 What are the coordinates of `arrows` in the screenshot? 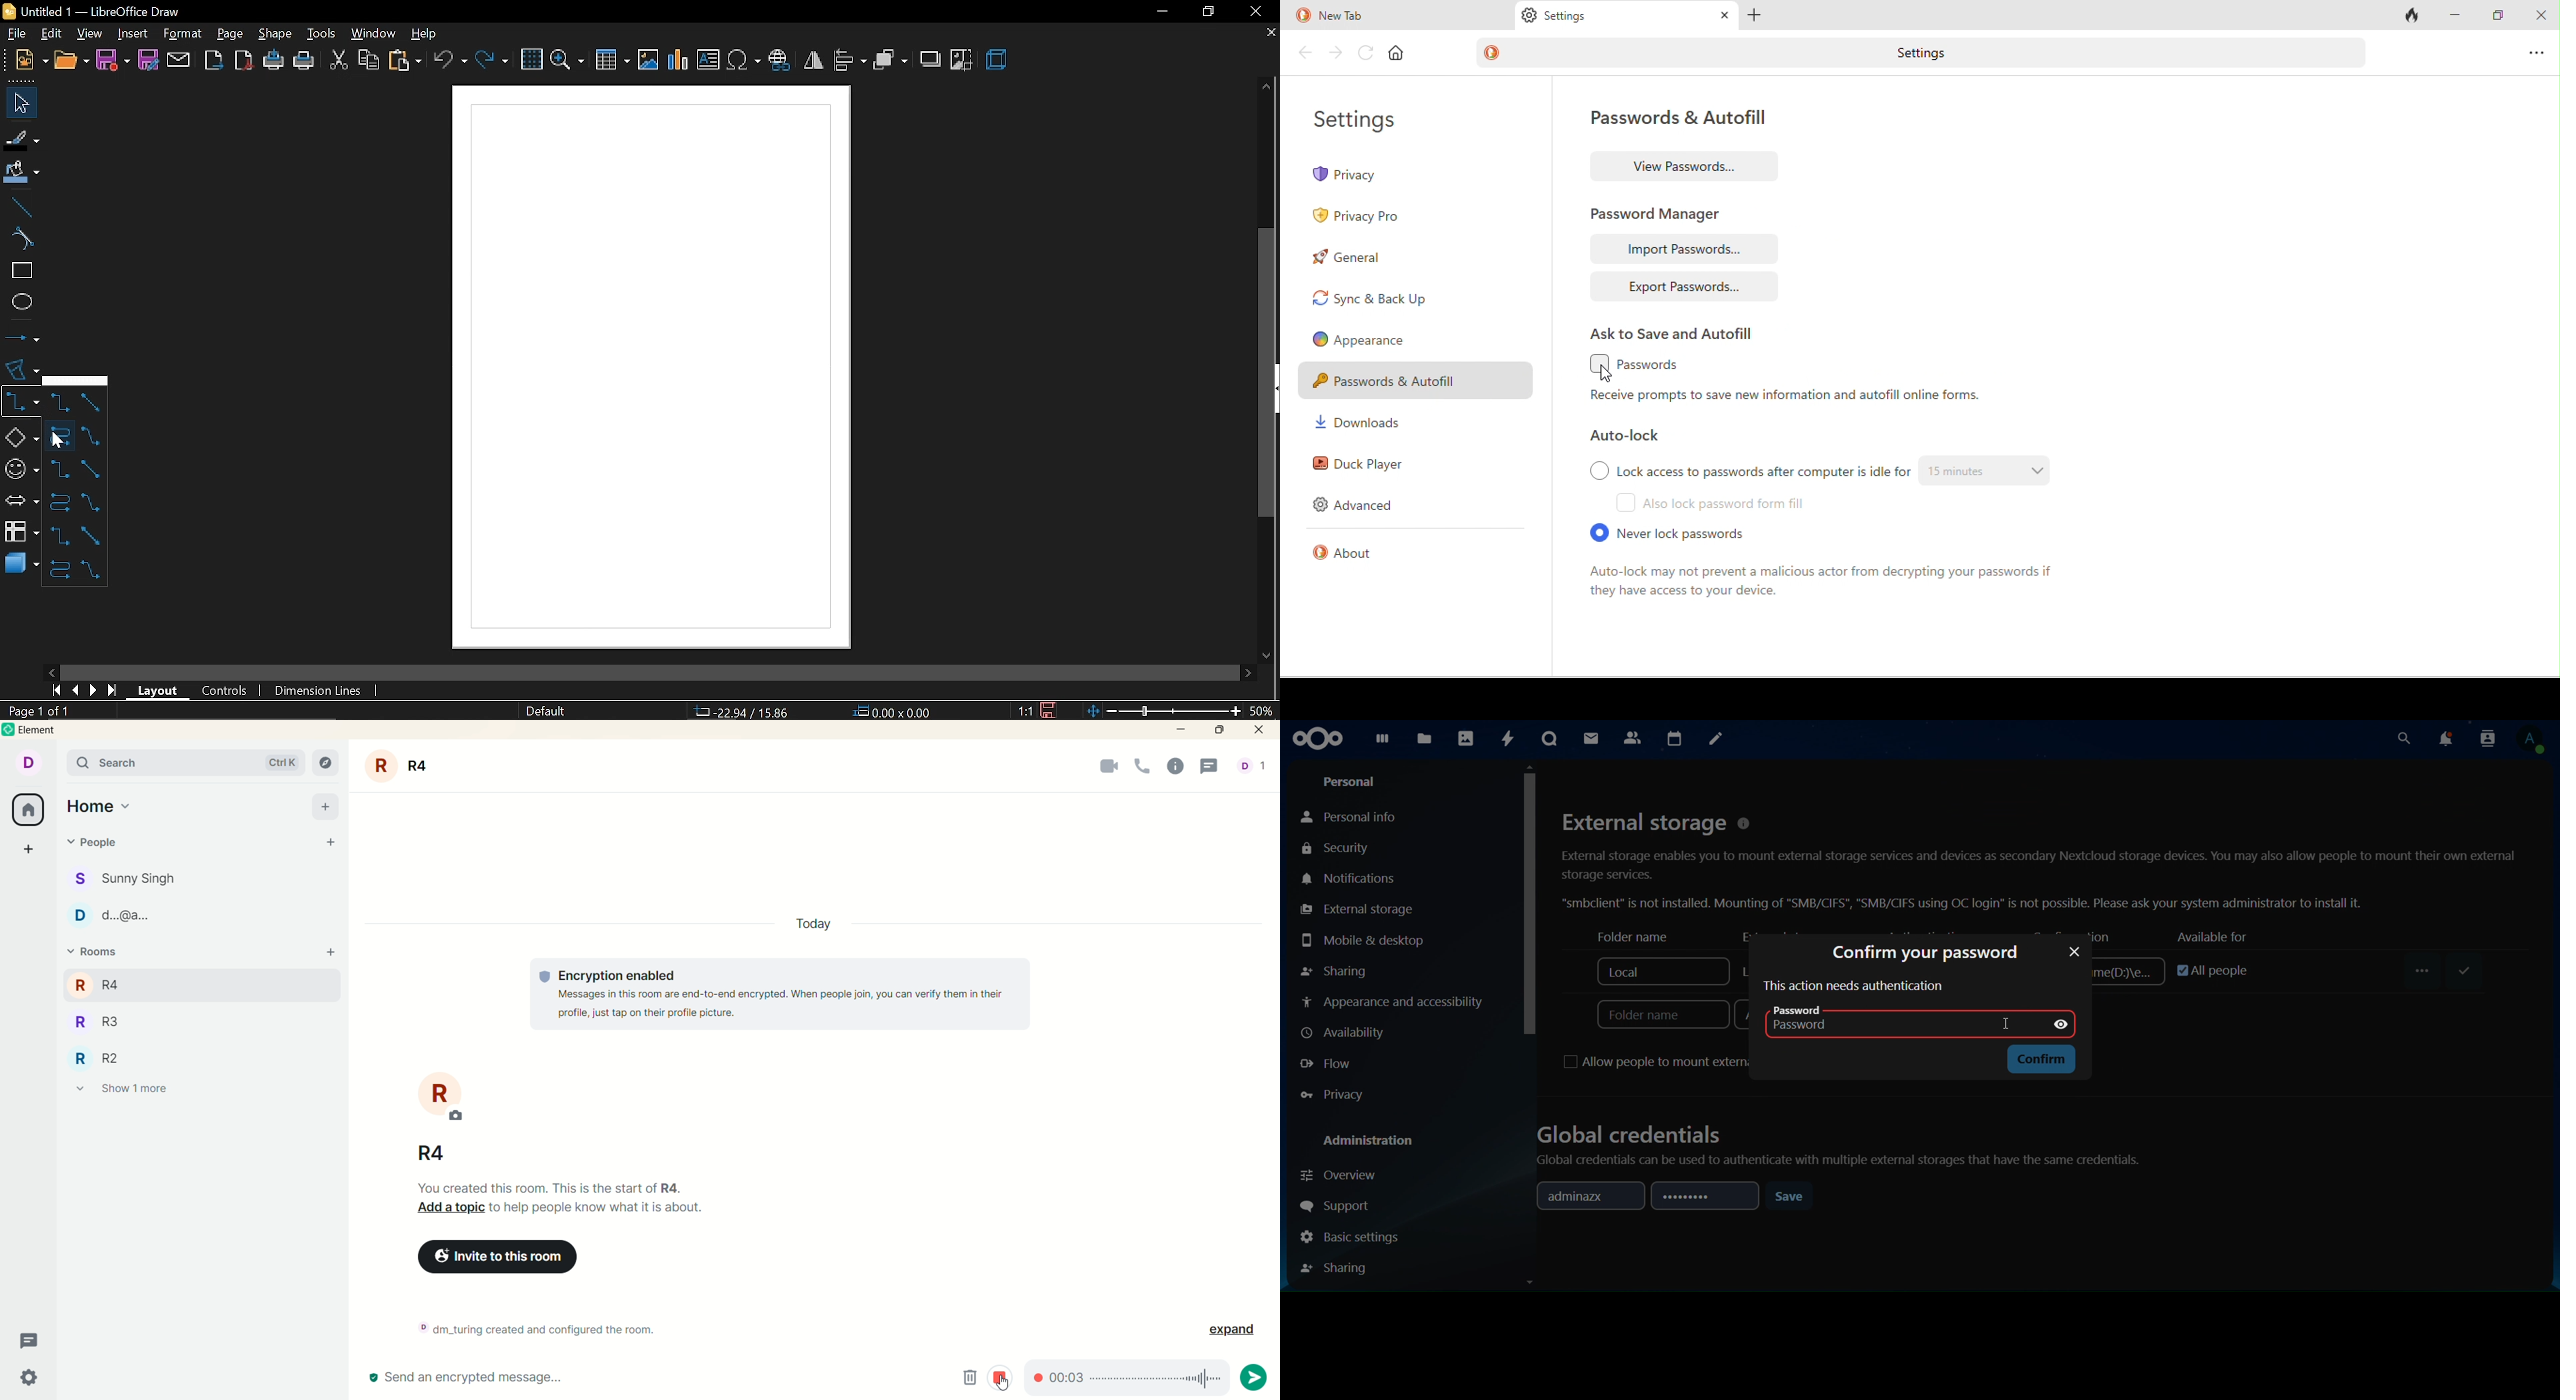 It's located at (19, 499).